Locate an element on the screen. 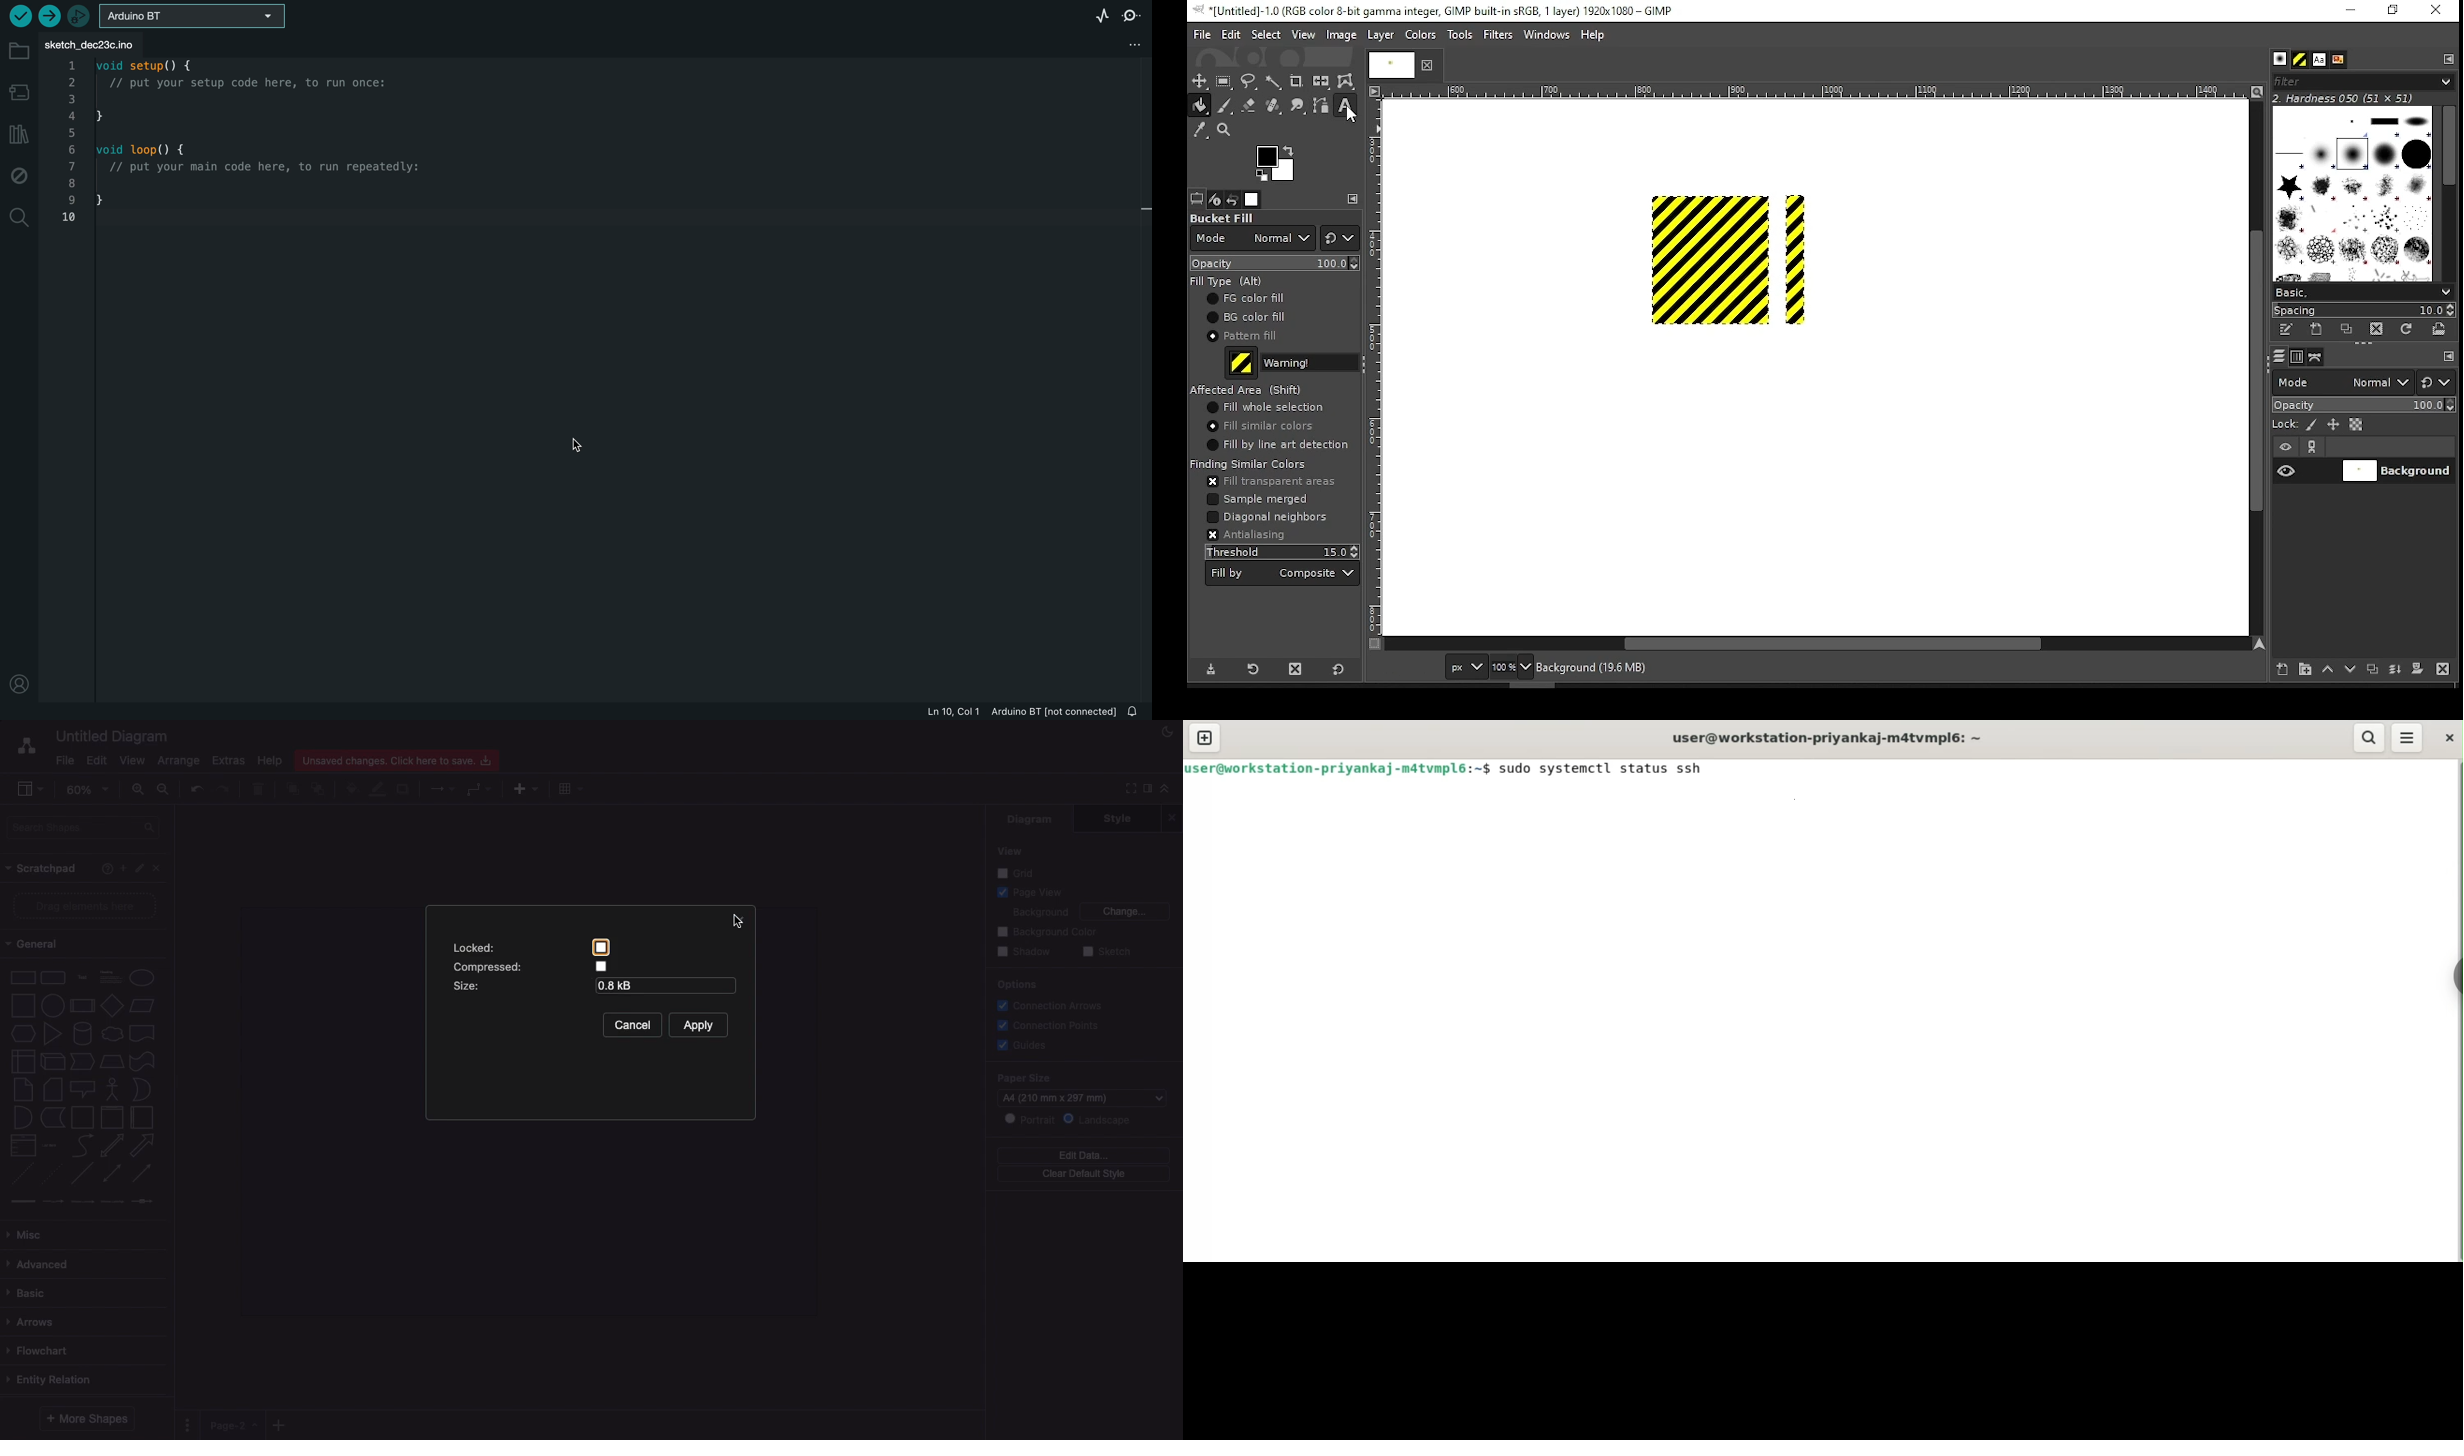  layer visibility on/off is located at coordinates (2287, 470).